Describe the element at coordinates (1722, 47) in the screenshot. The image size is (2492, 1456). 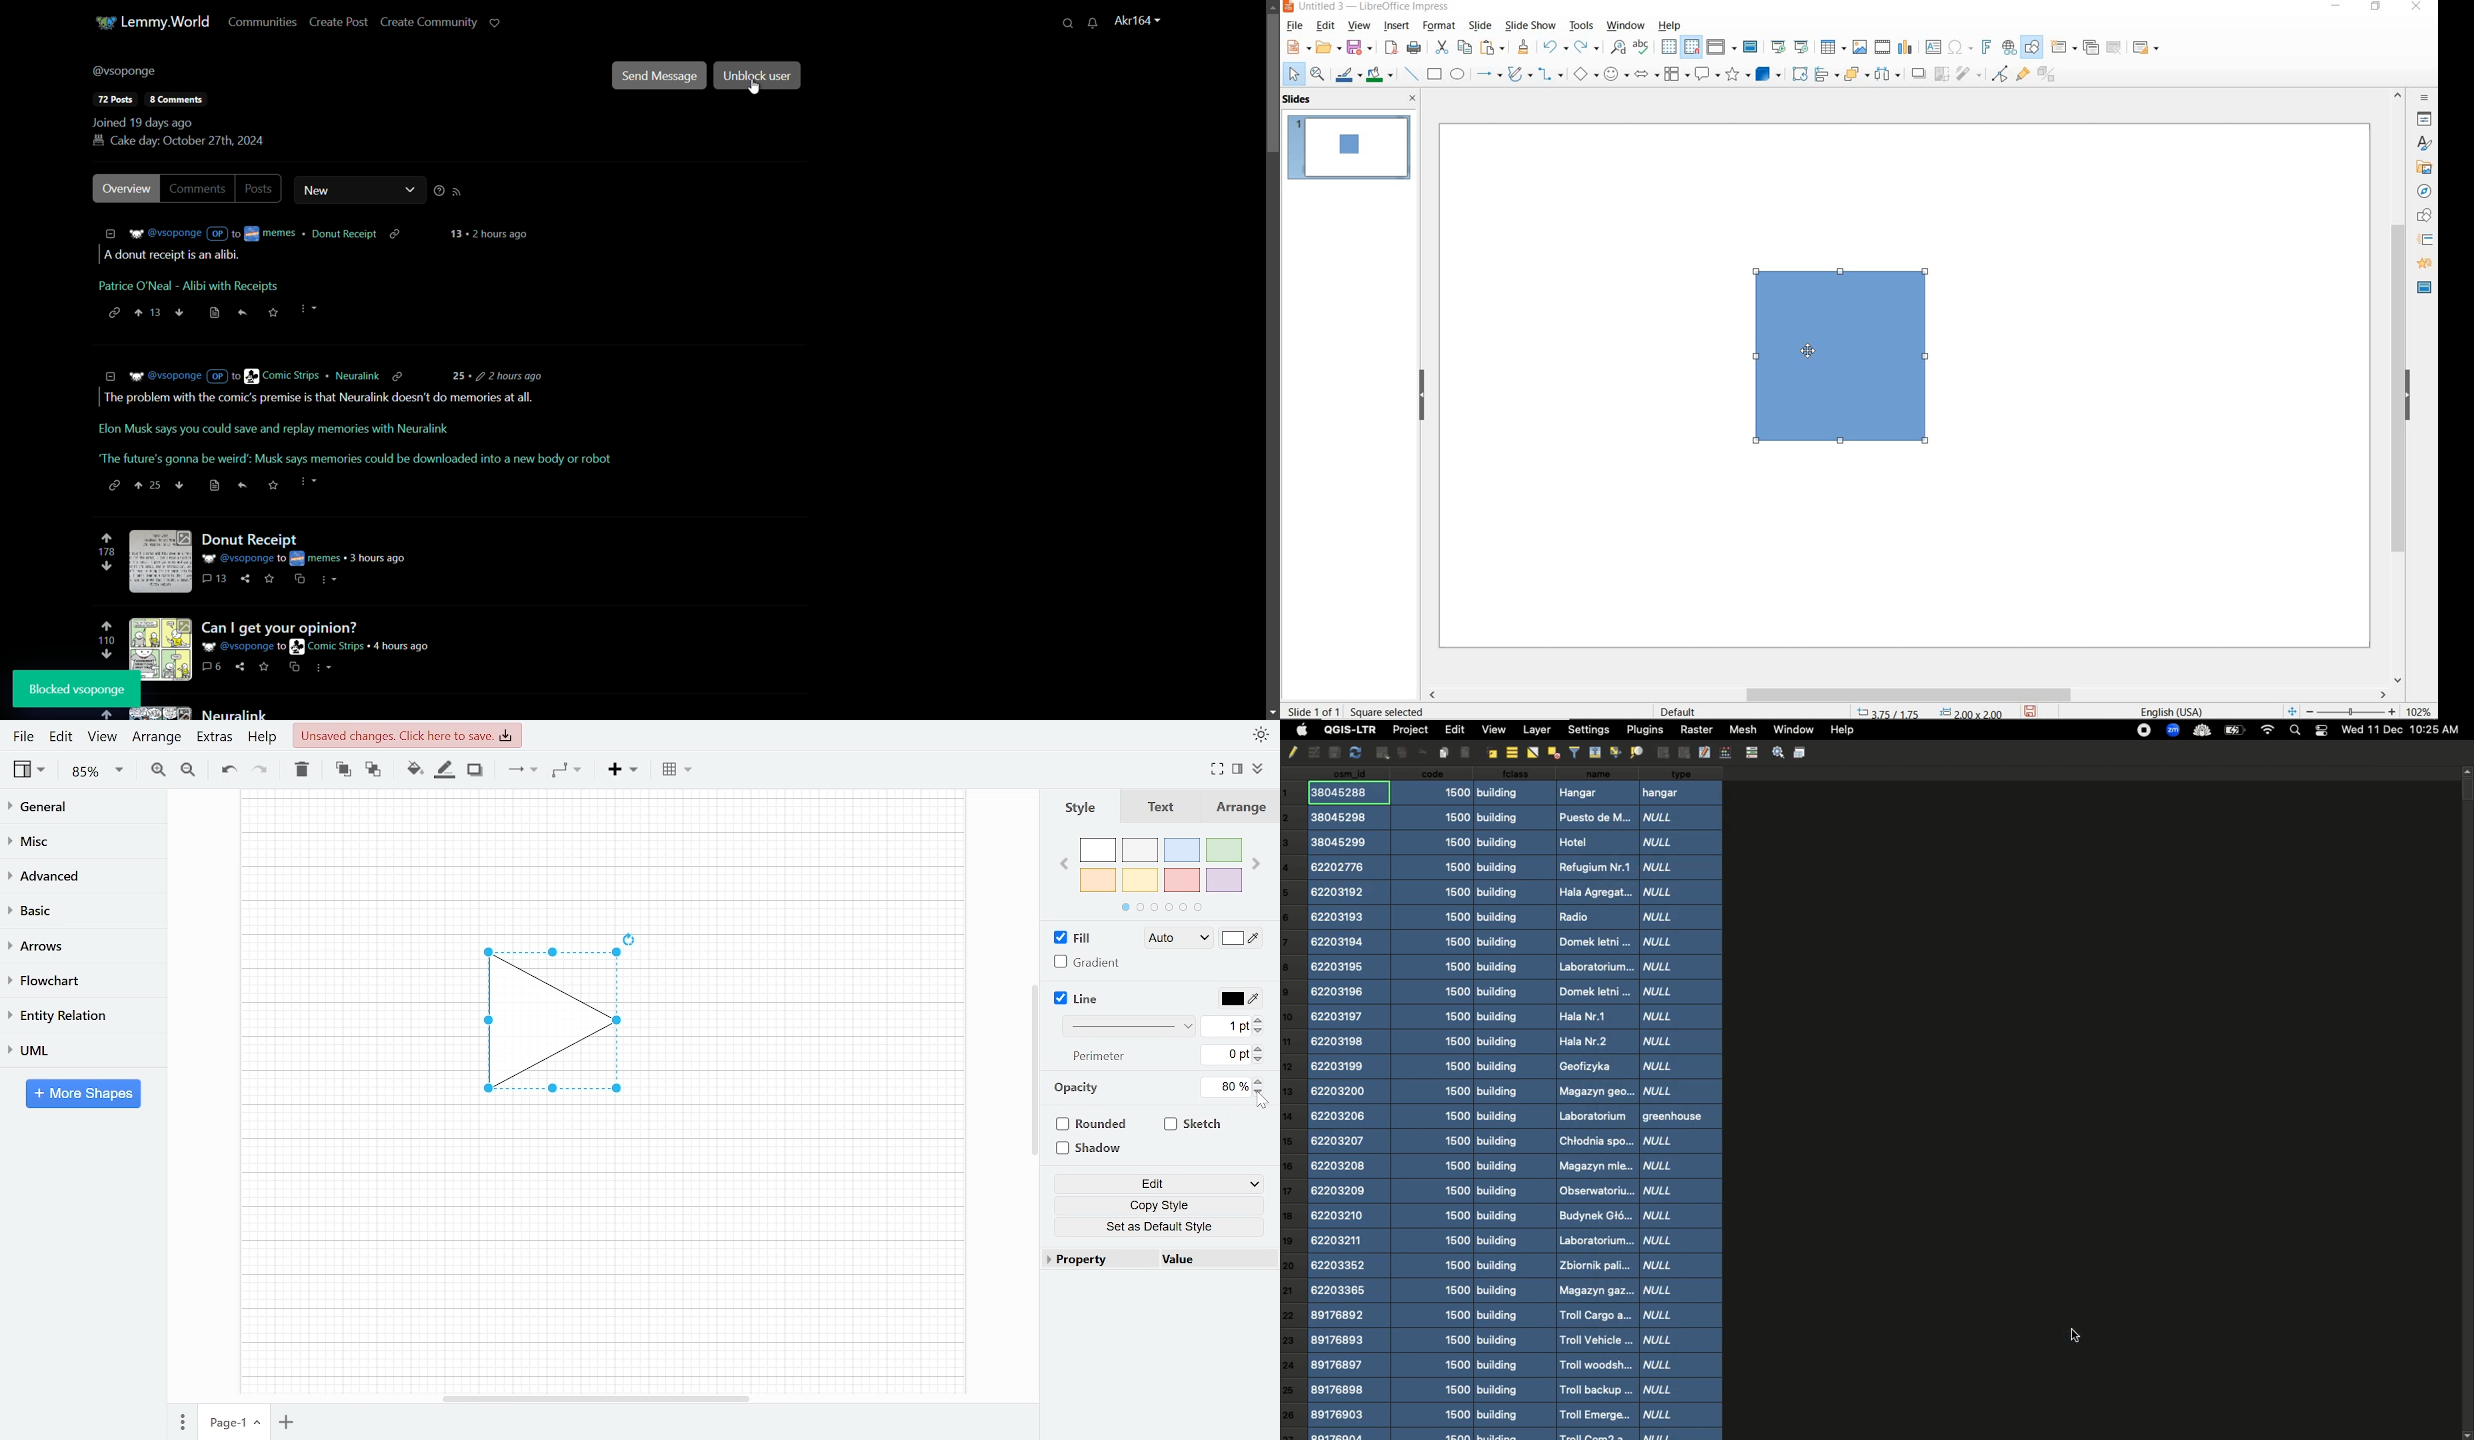
I see `display view` at that location.